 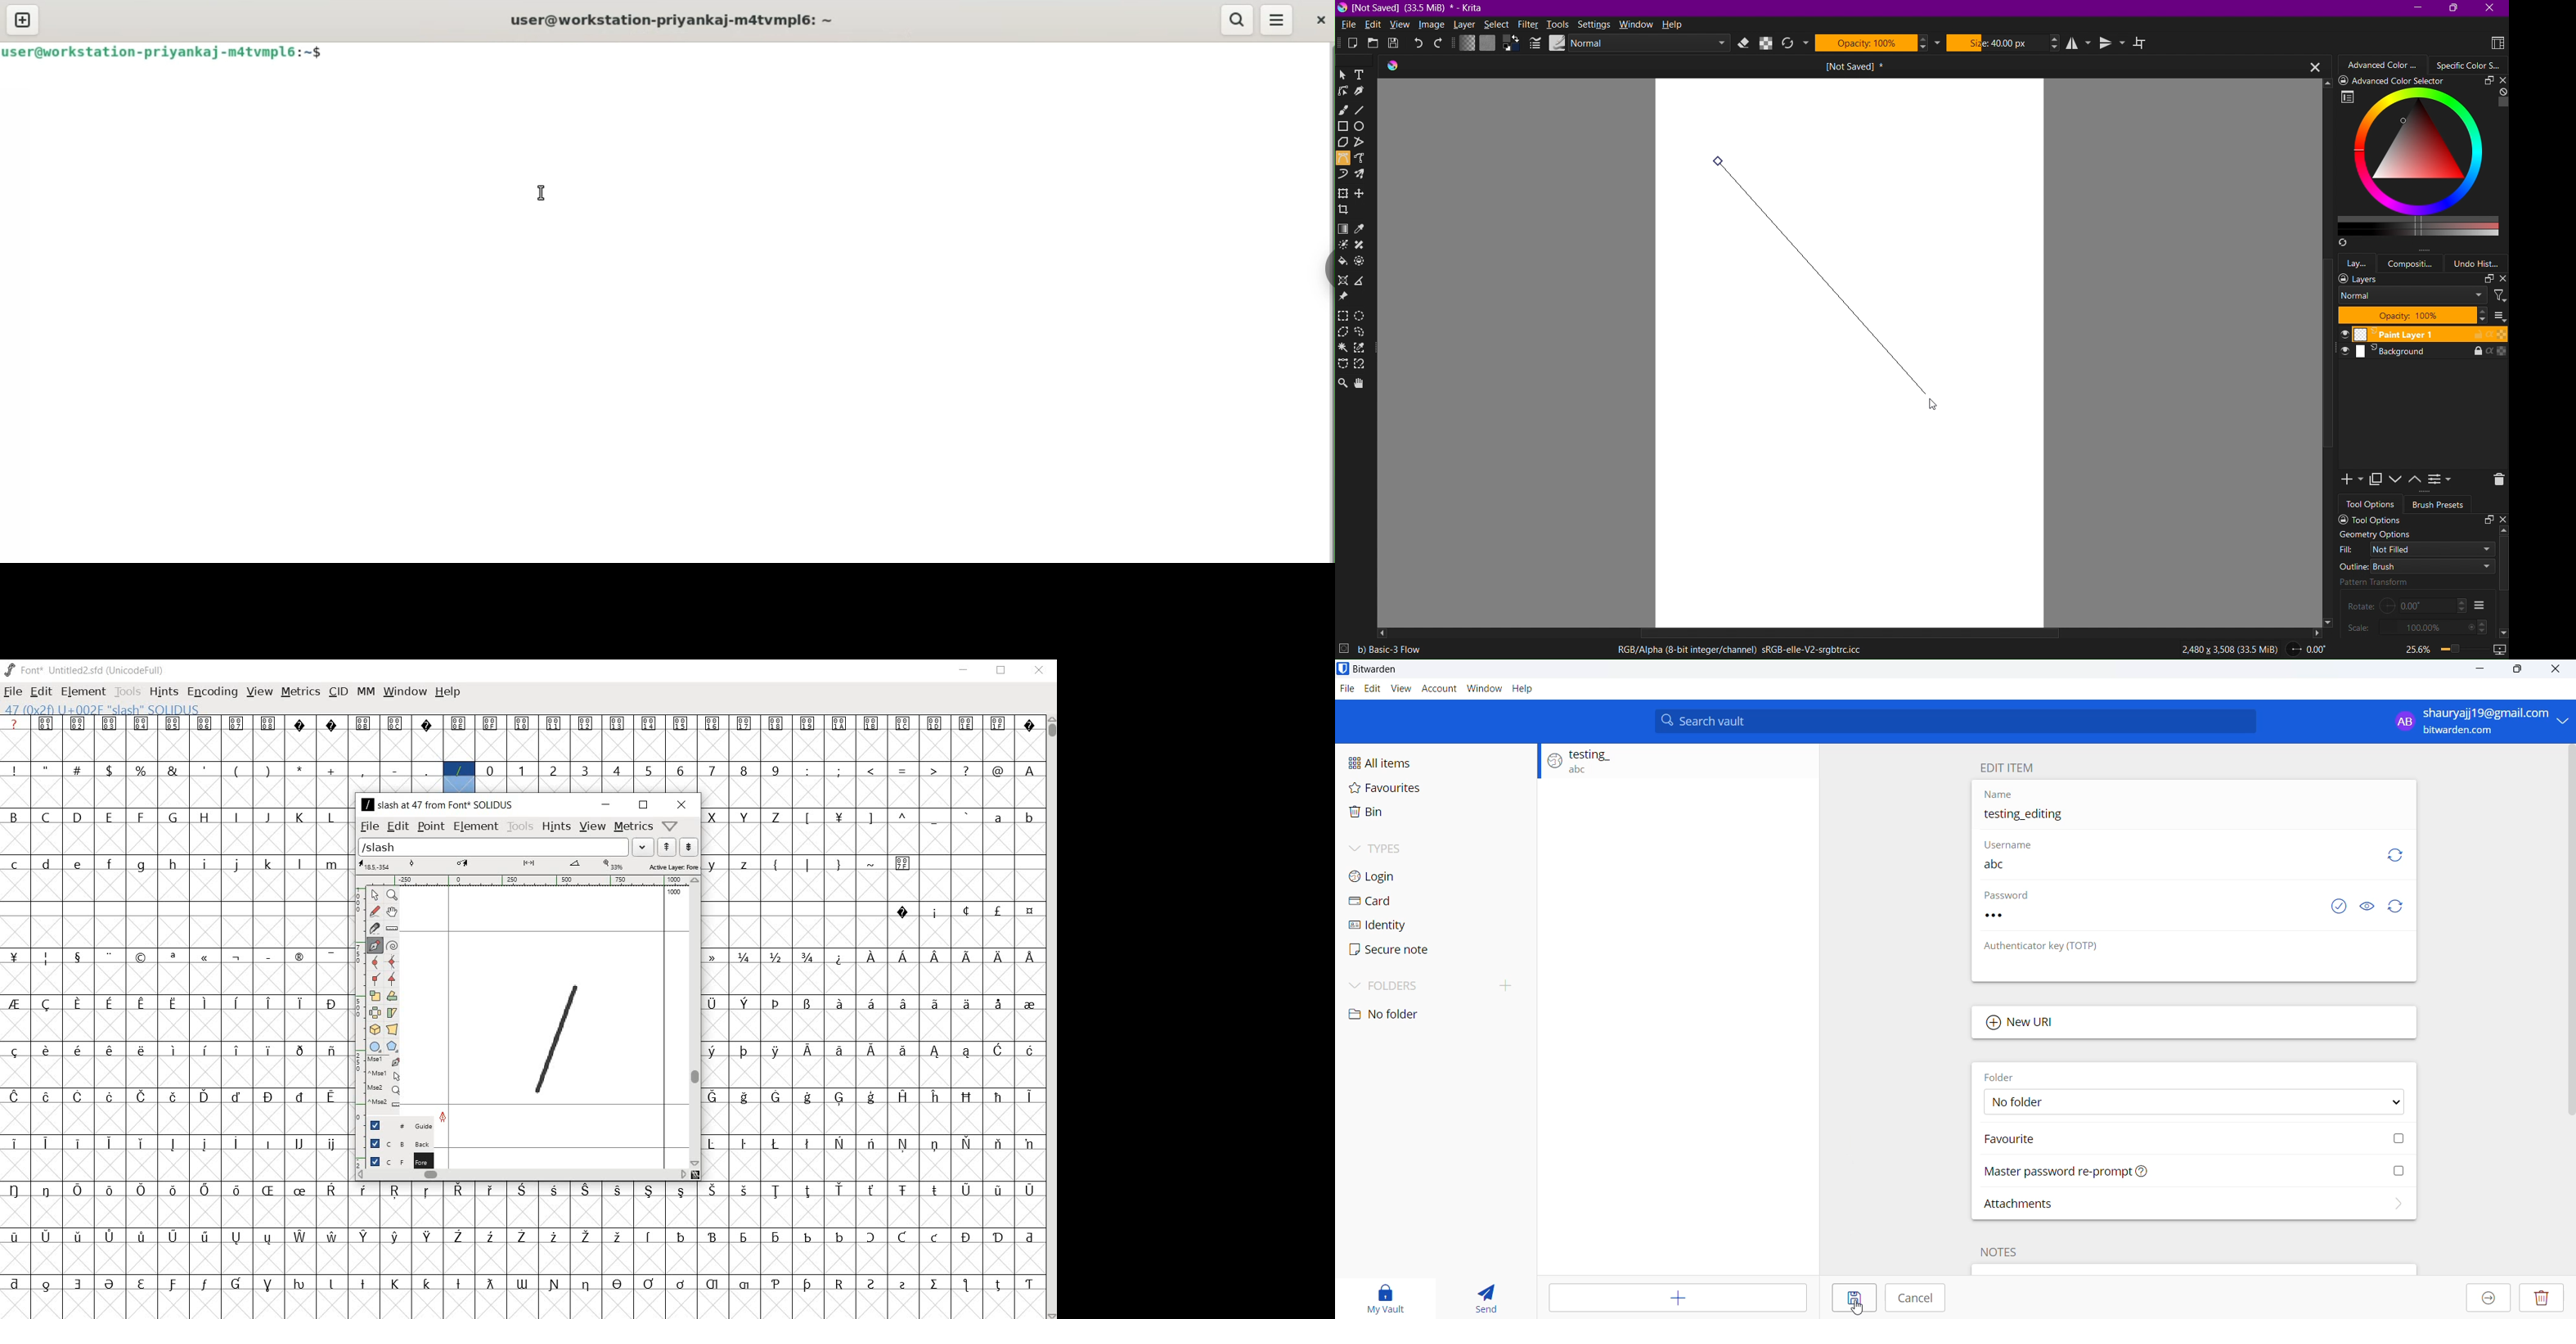 I want to click on Attachments, so click(x=2190, y=1202).